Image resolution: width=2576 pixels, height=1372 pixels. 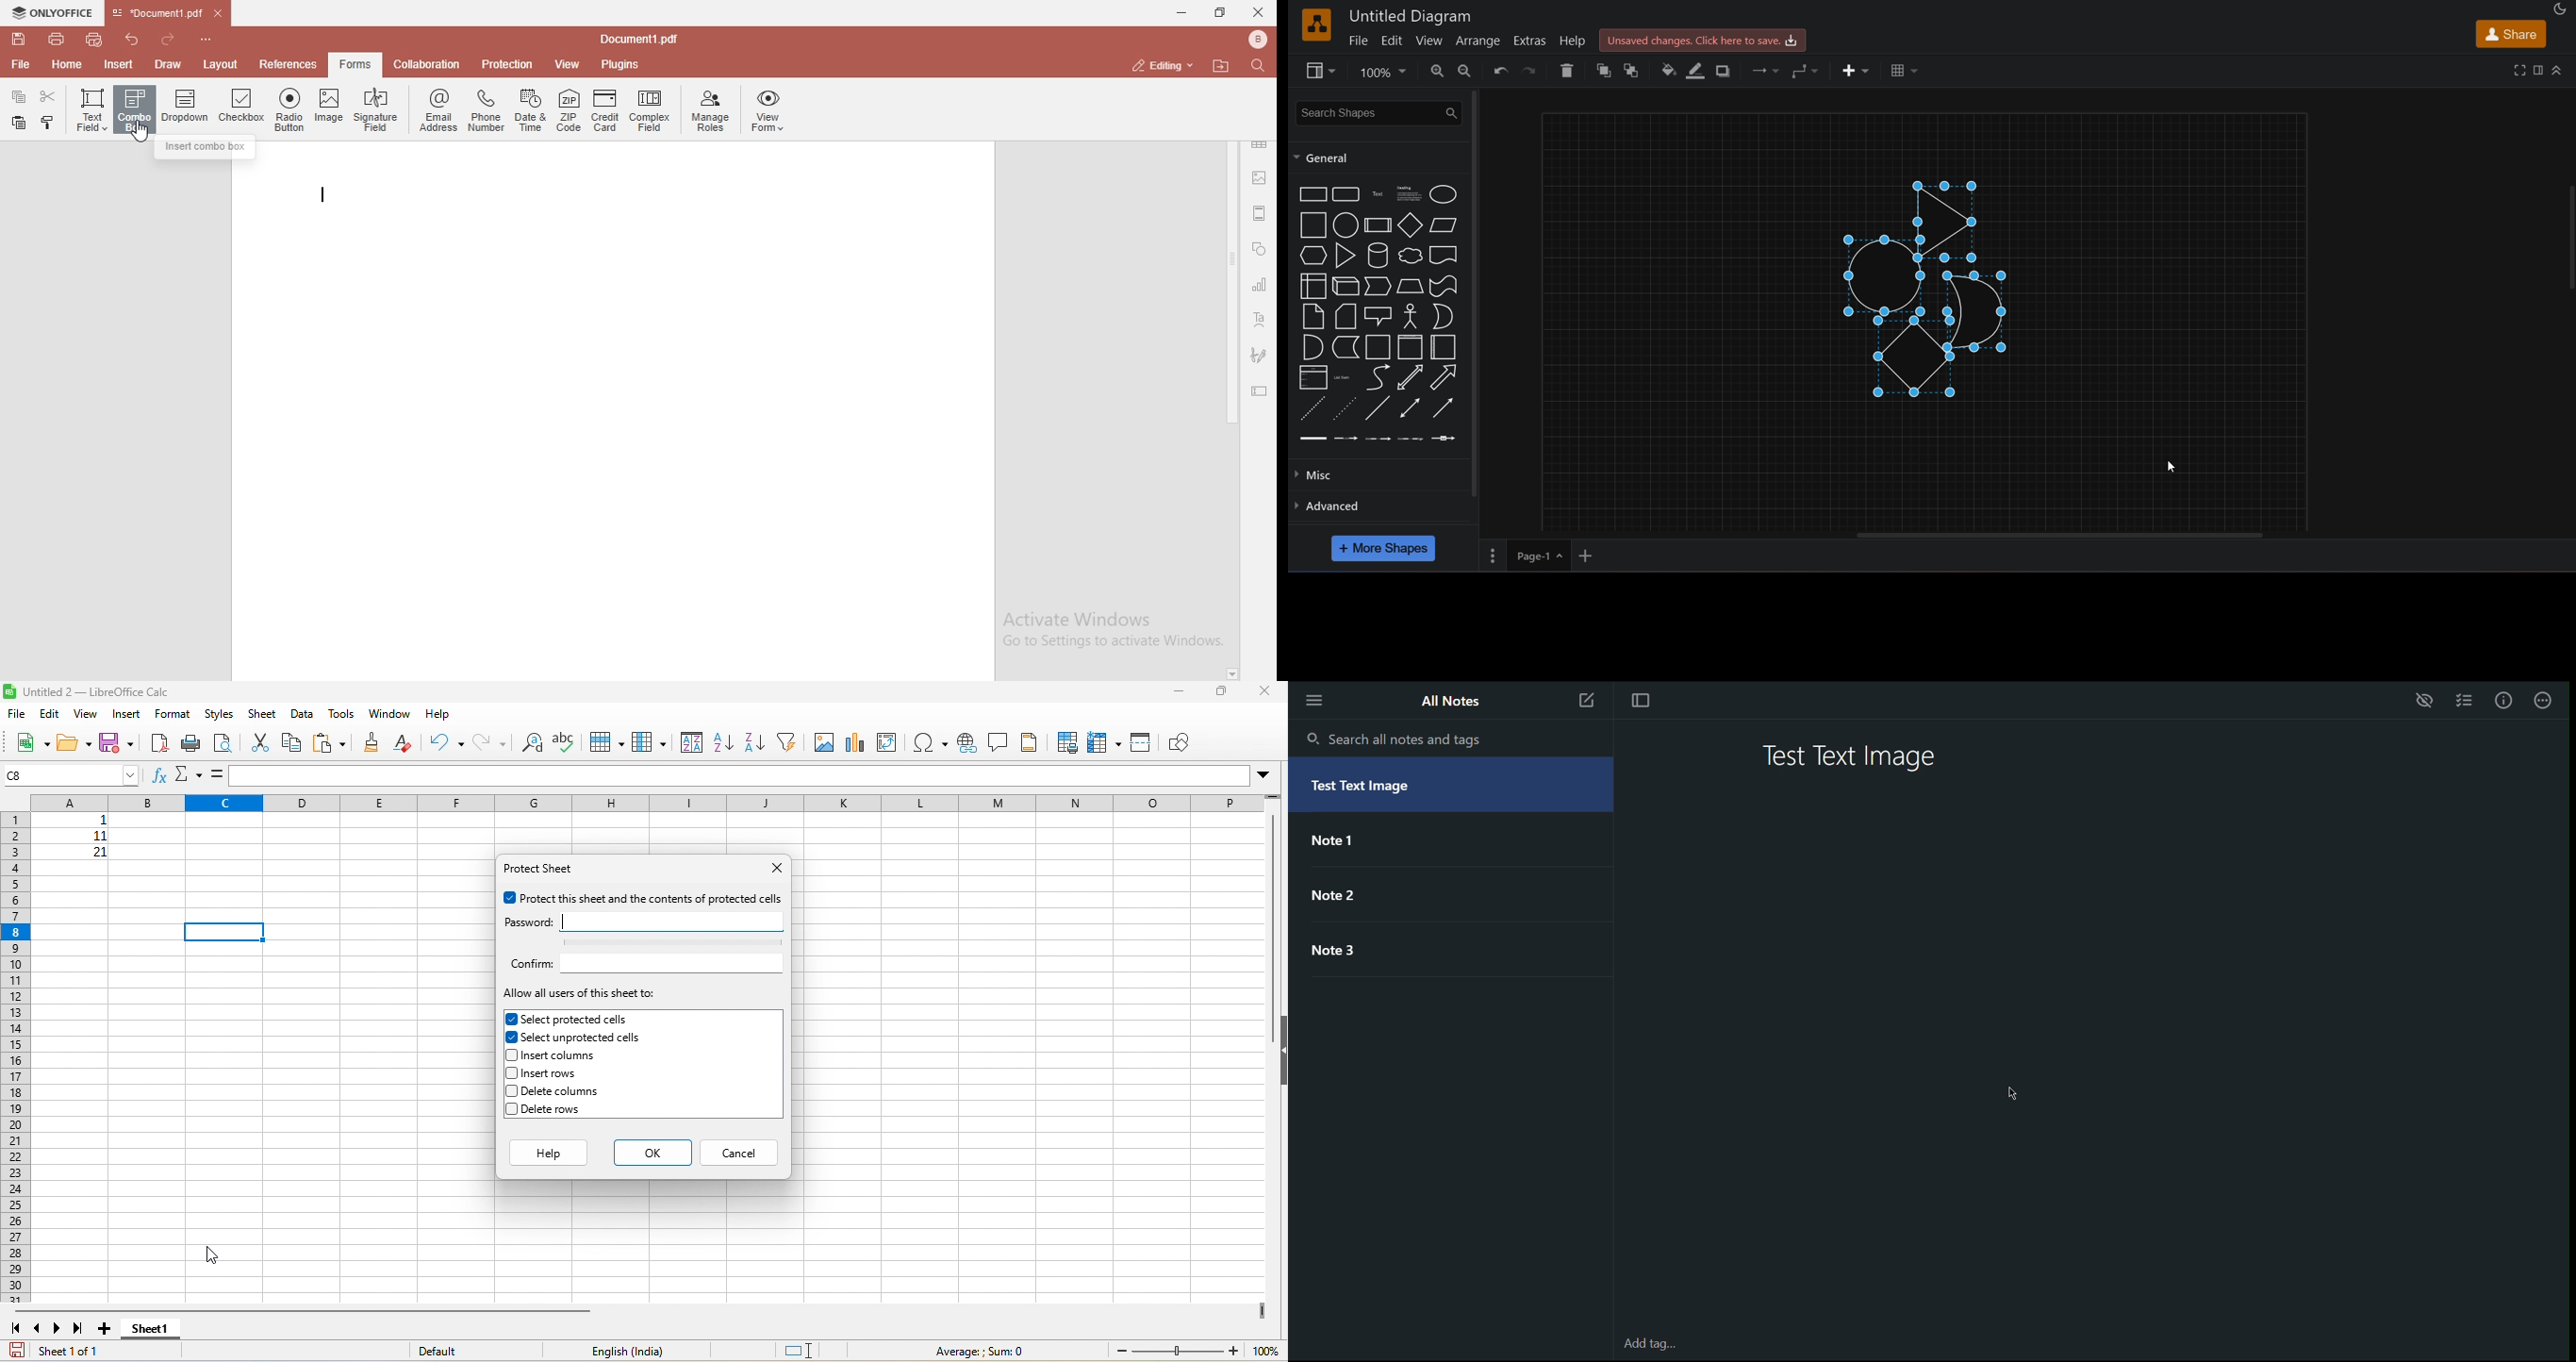 What do you see at coordinates (388, 715) in the screenshot?
I see `window` at bounding box center [388, 715].